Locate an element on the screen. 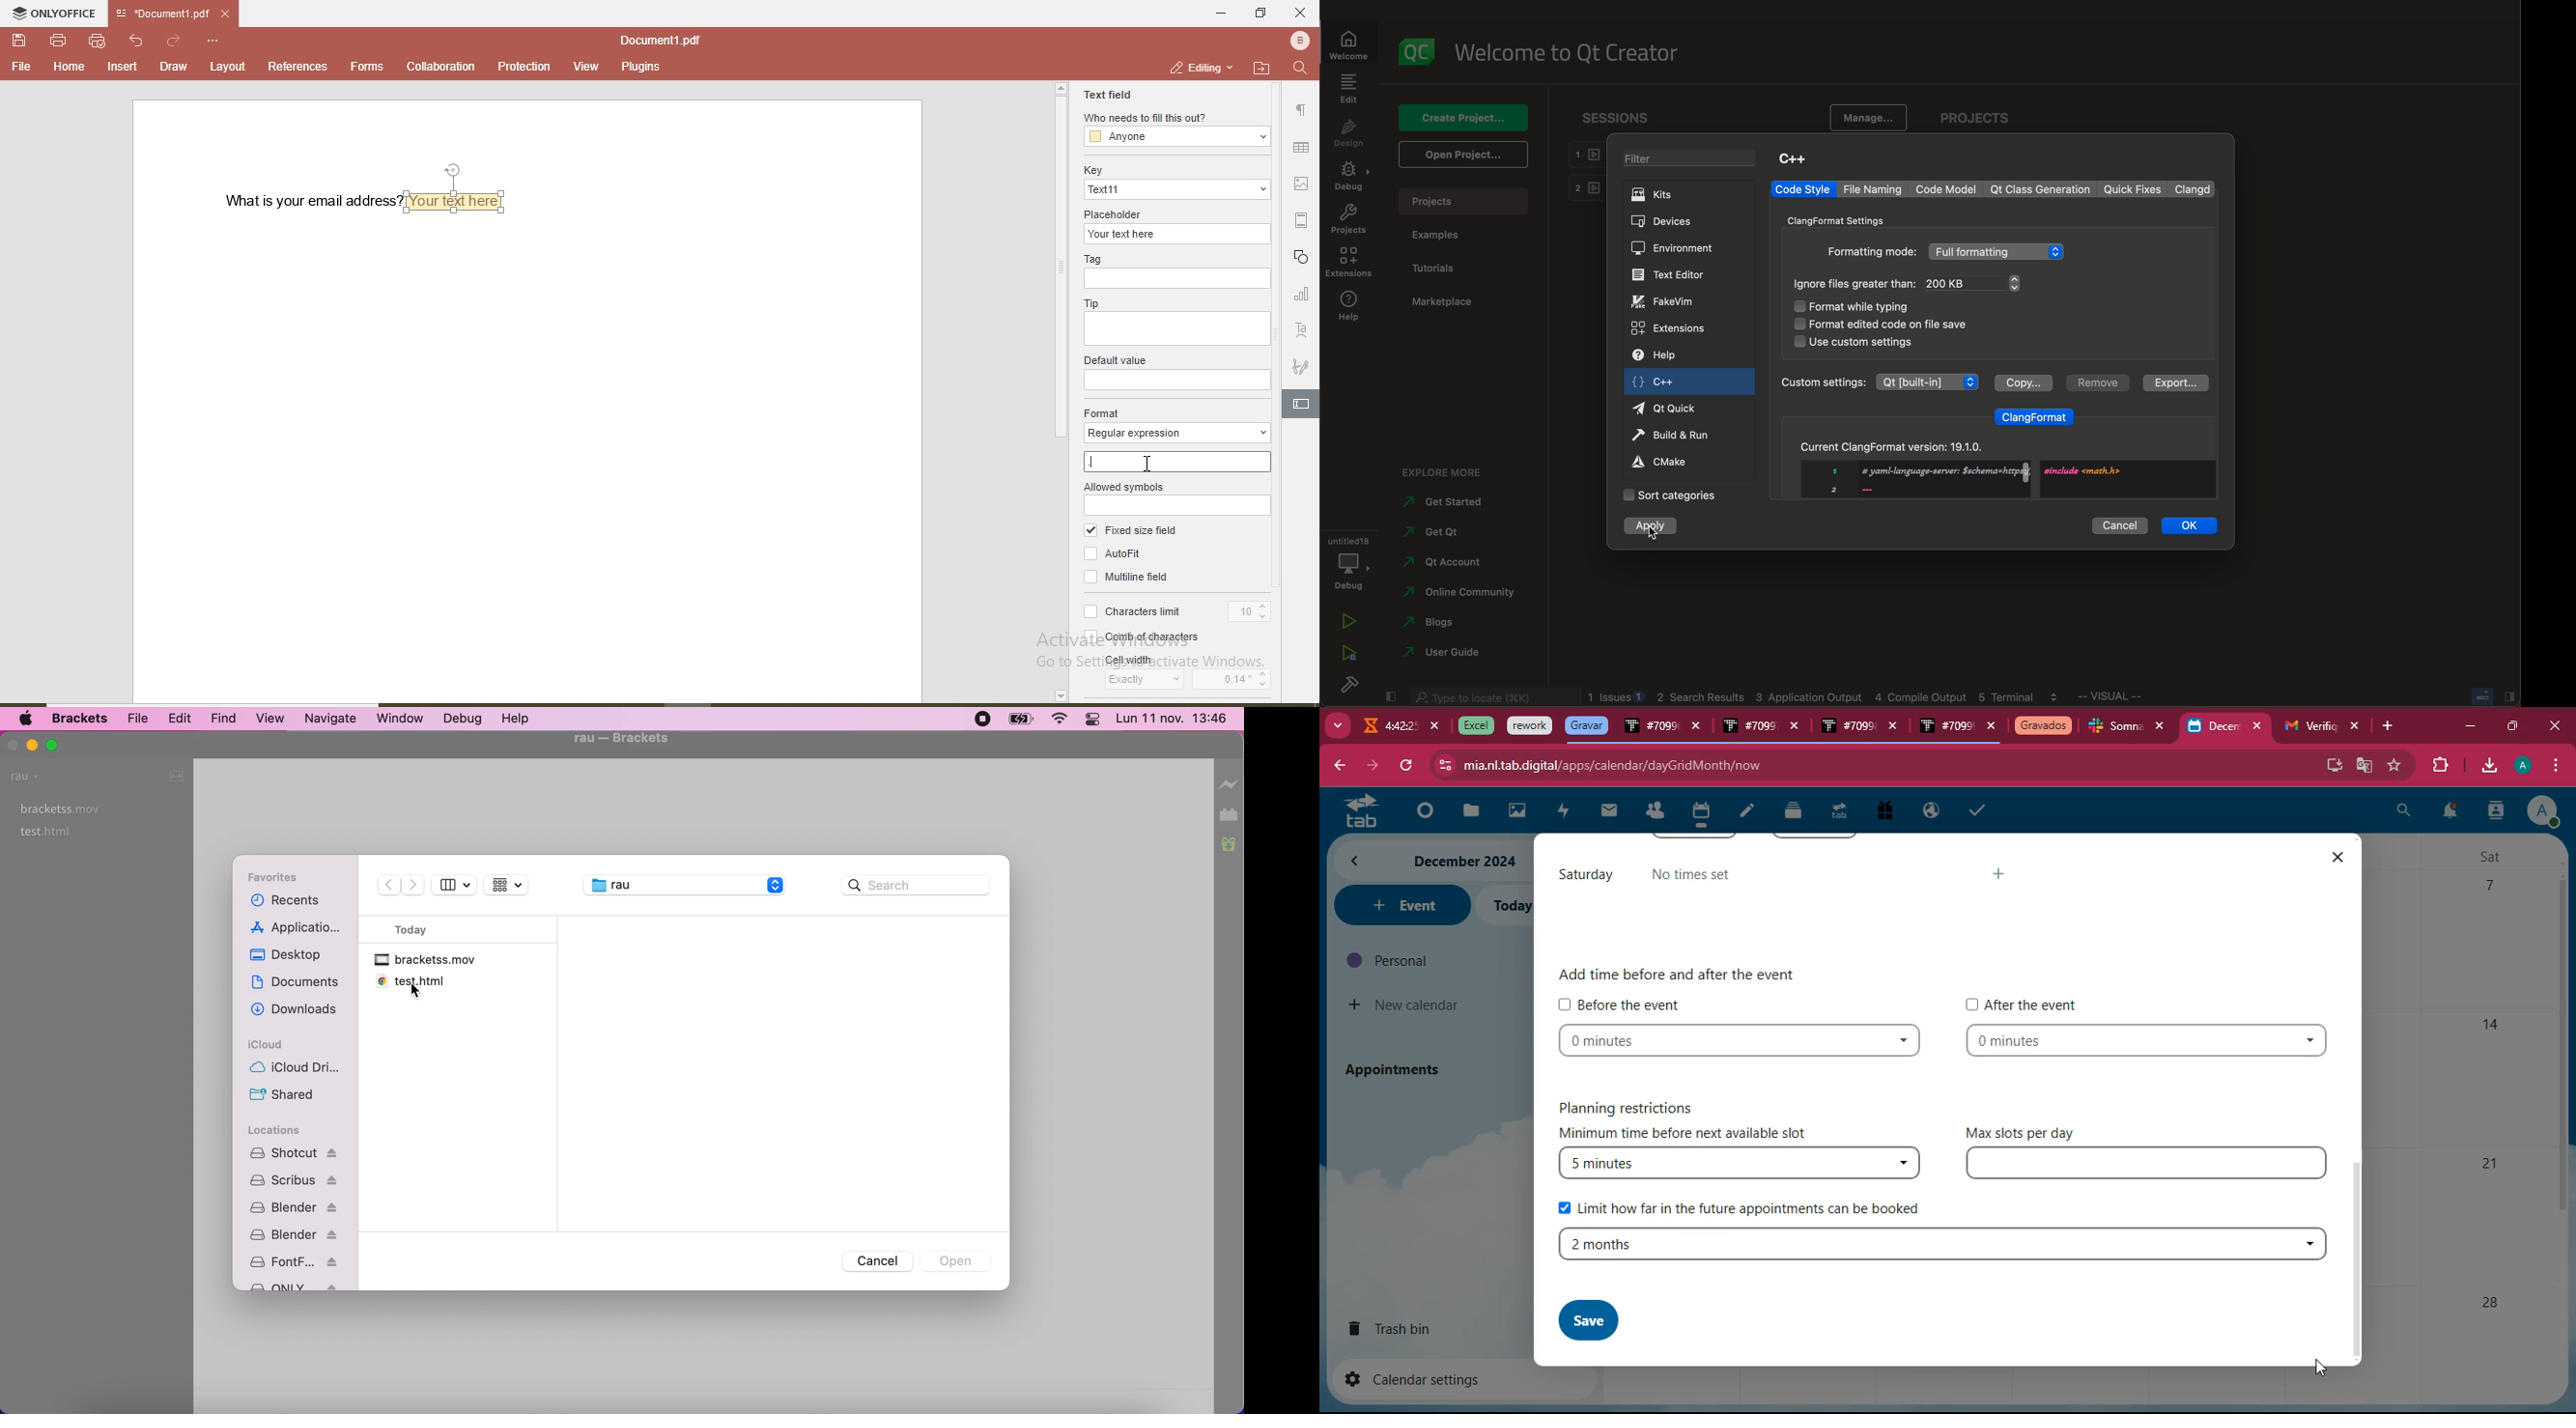  customise quick access toolbar is located at coordinates (214, 40).